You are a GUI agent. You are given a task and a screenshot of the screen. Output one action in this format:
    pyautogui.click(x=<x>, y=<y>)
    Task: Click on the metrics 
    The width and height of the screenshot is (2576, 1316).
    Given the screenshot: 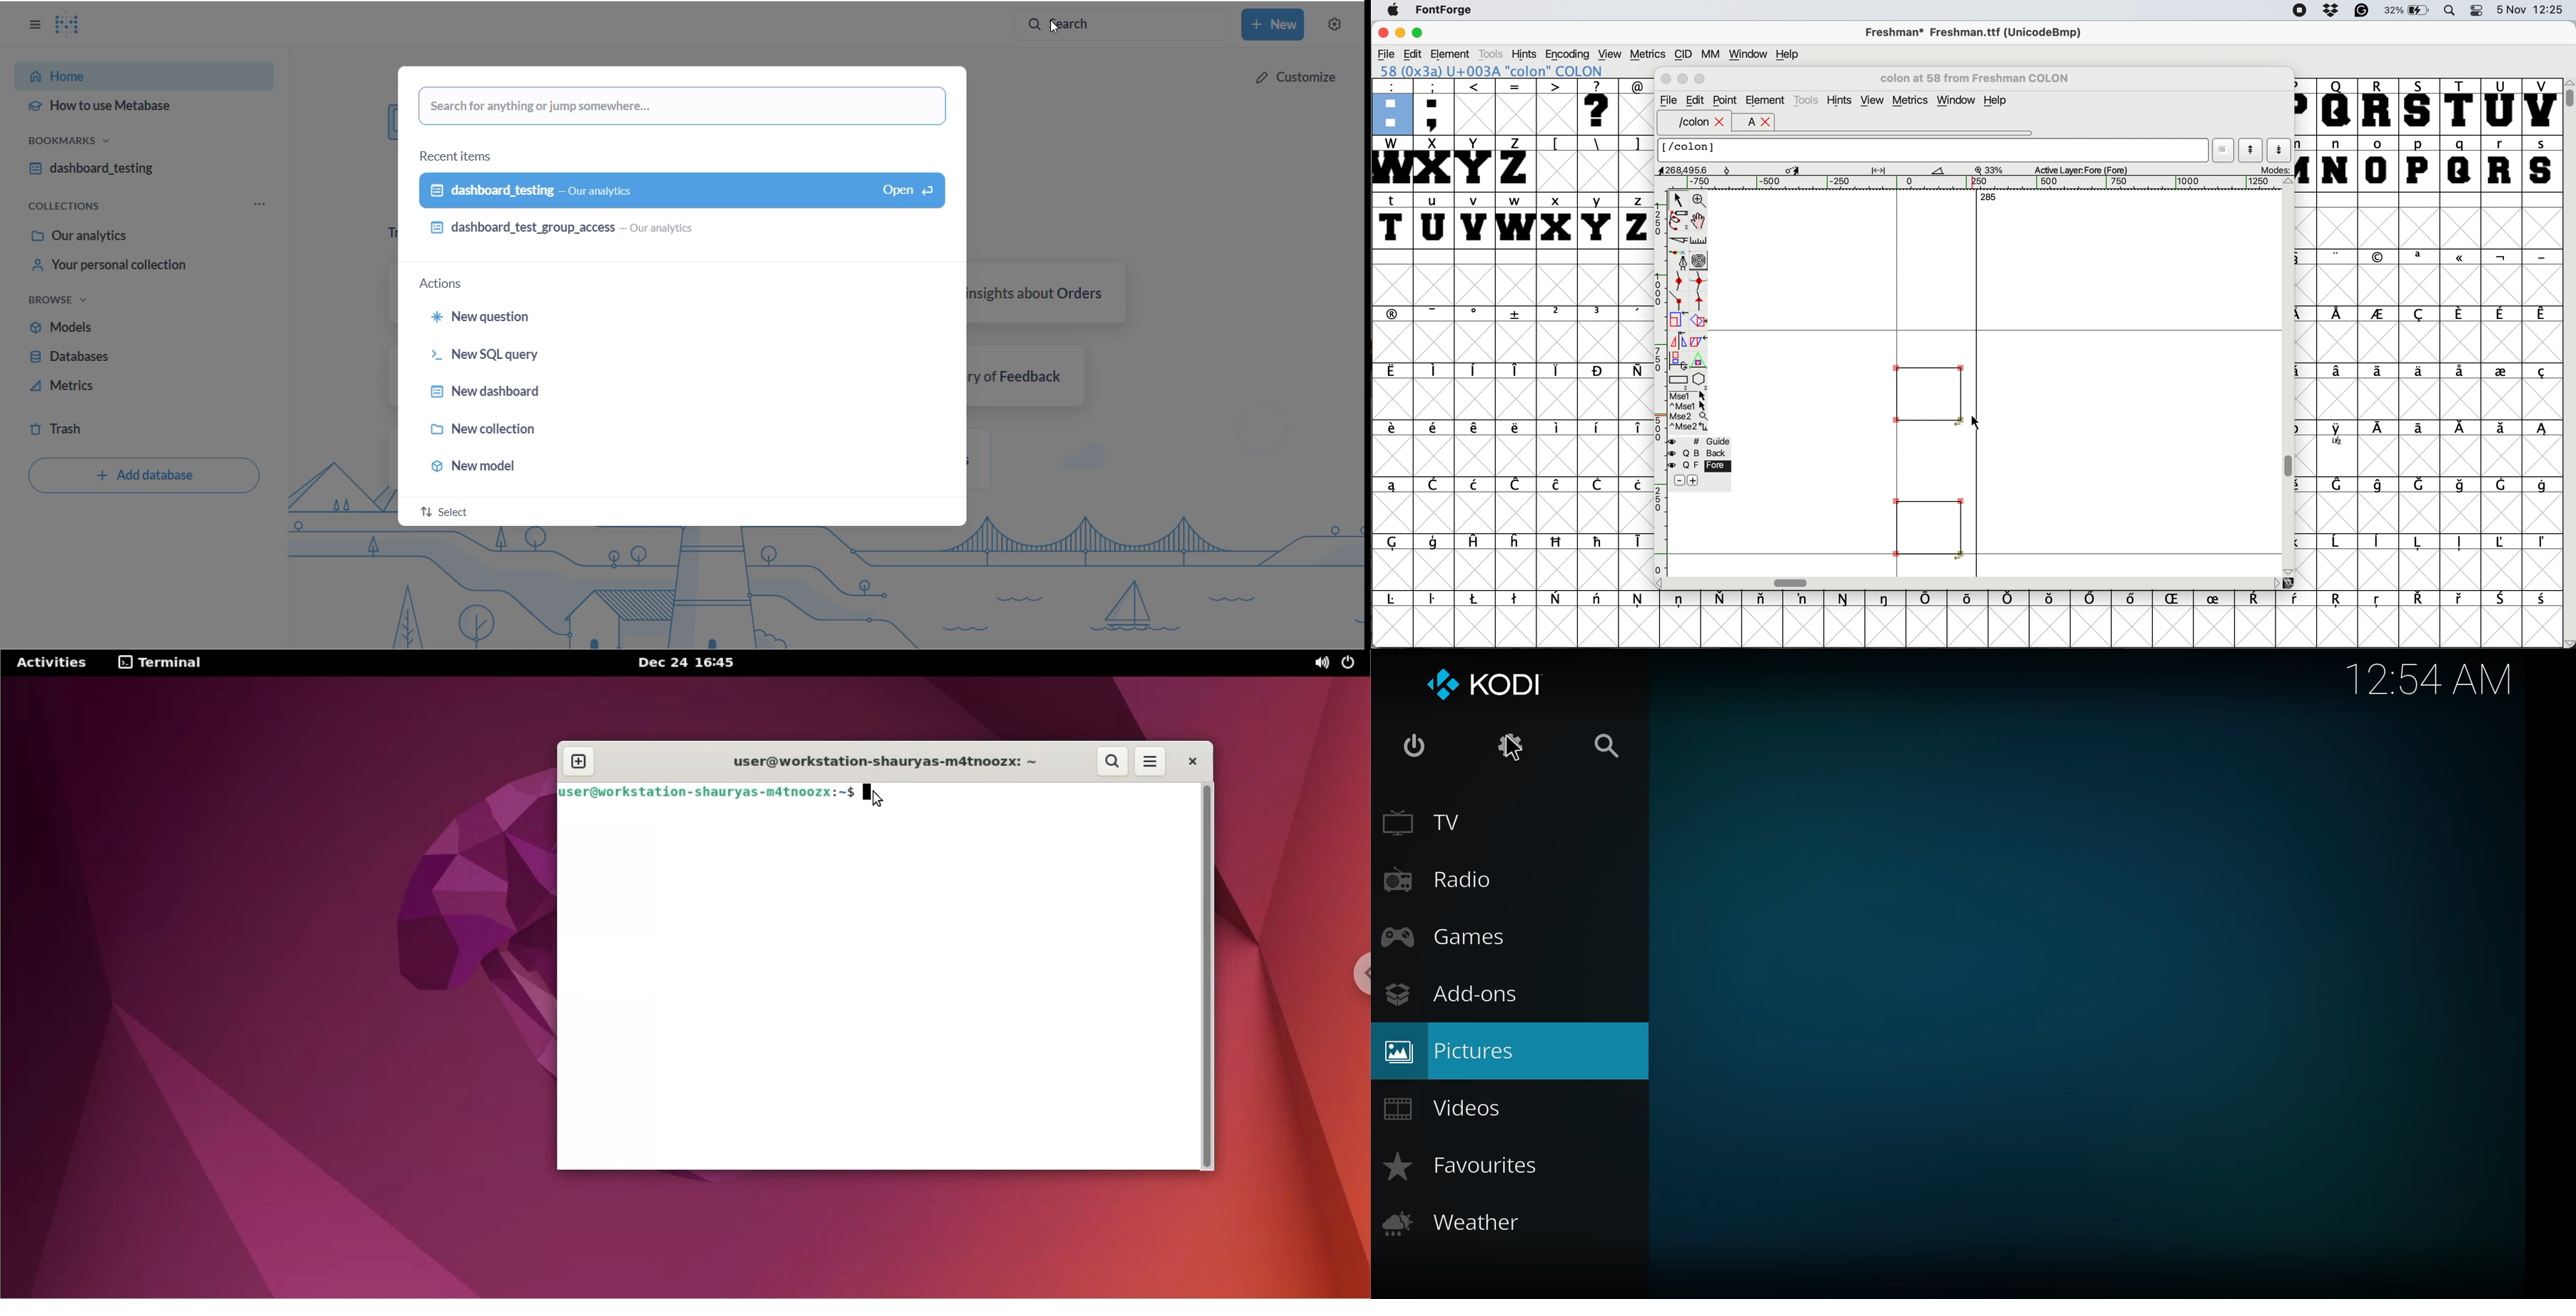 What is the action you would take?
    pyautogui.click(x=123, y=389)
    